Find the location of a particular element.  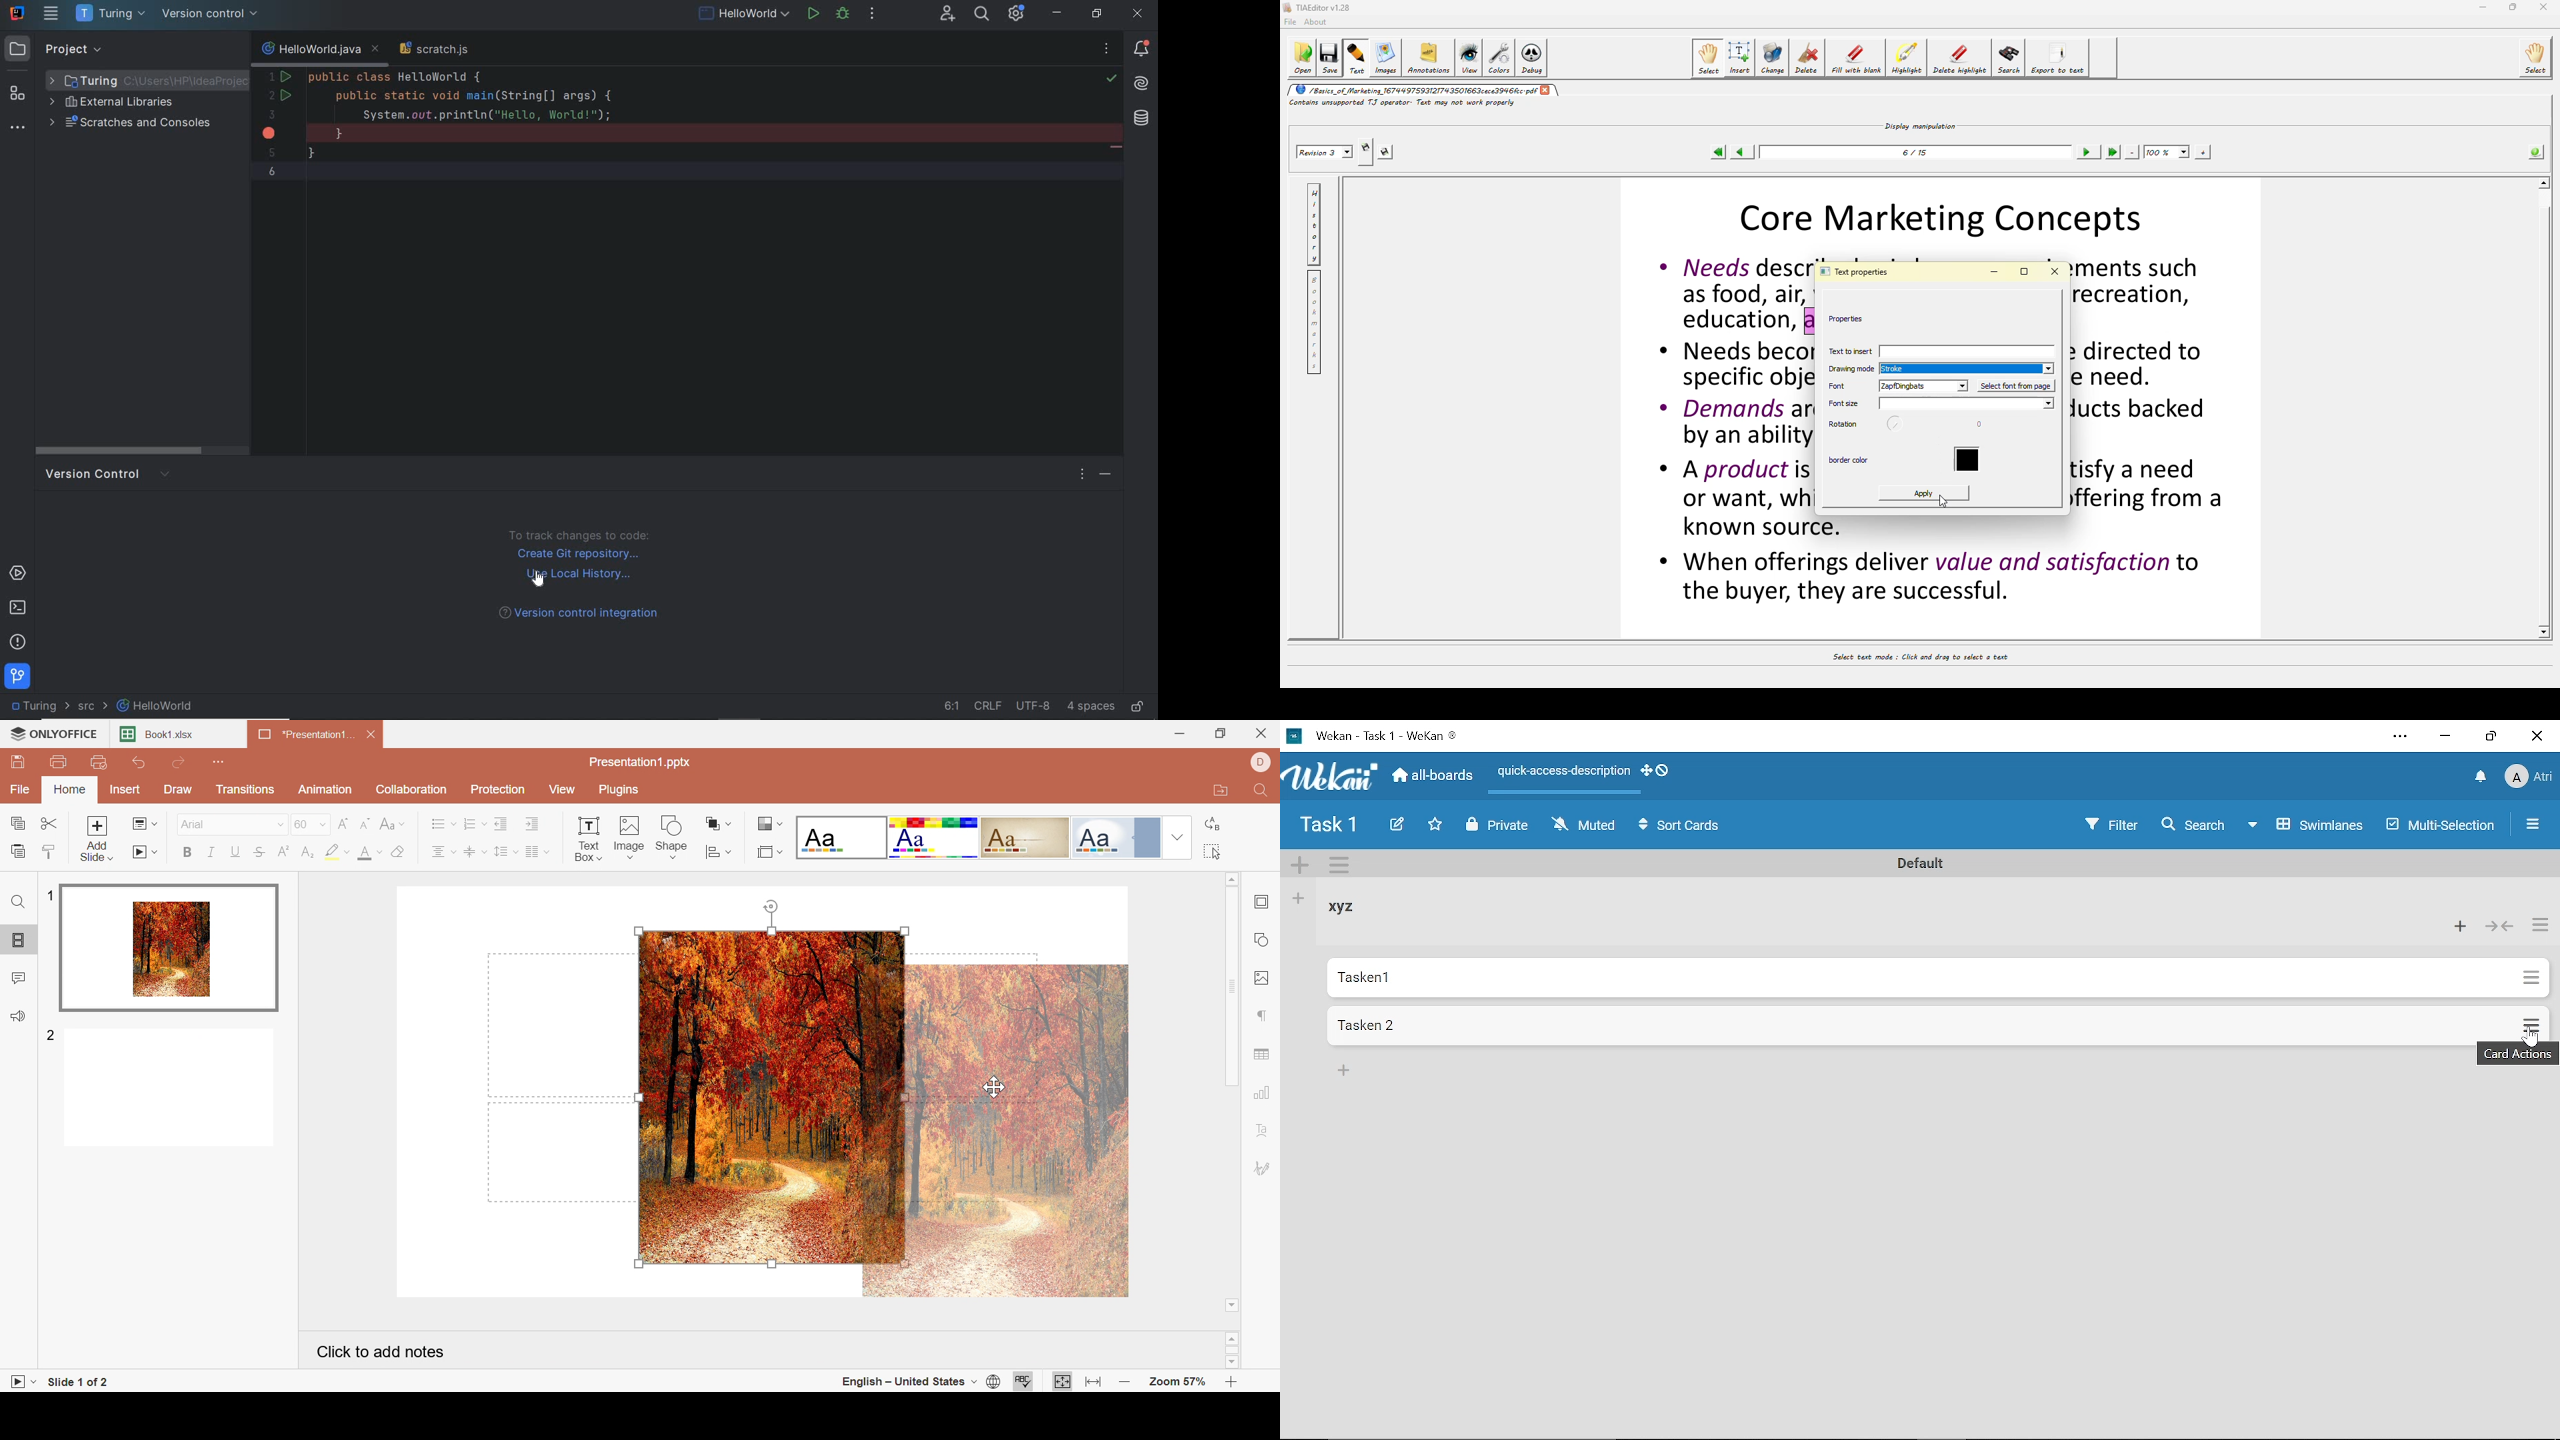

image is located at coordinates (996, 1131).